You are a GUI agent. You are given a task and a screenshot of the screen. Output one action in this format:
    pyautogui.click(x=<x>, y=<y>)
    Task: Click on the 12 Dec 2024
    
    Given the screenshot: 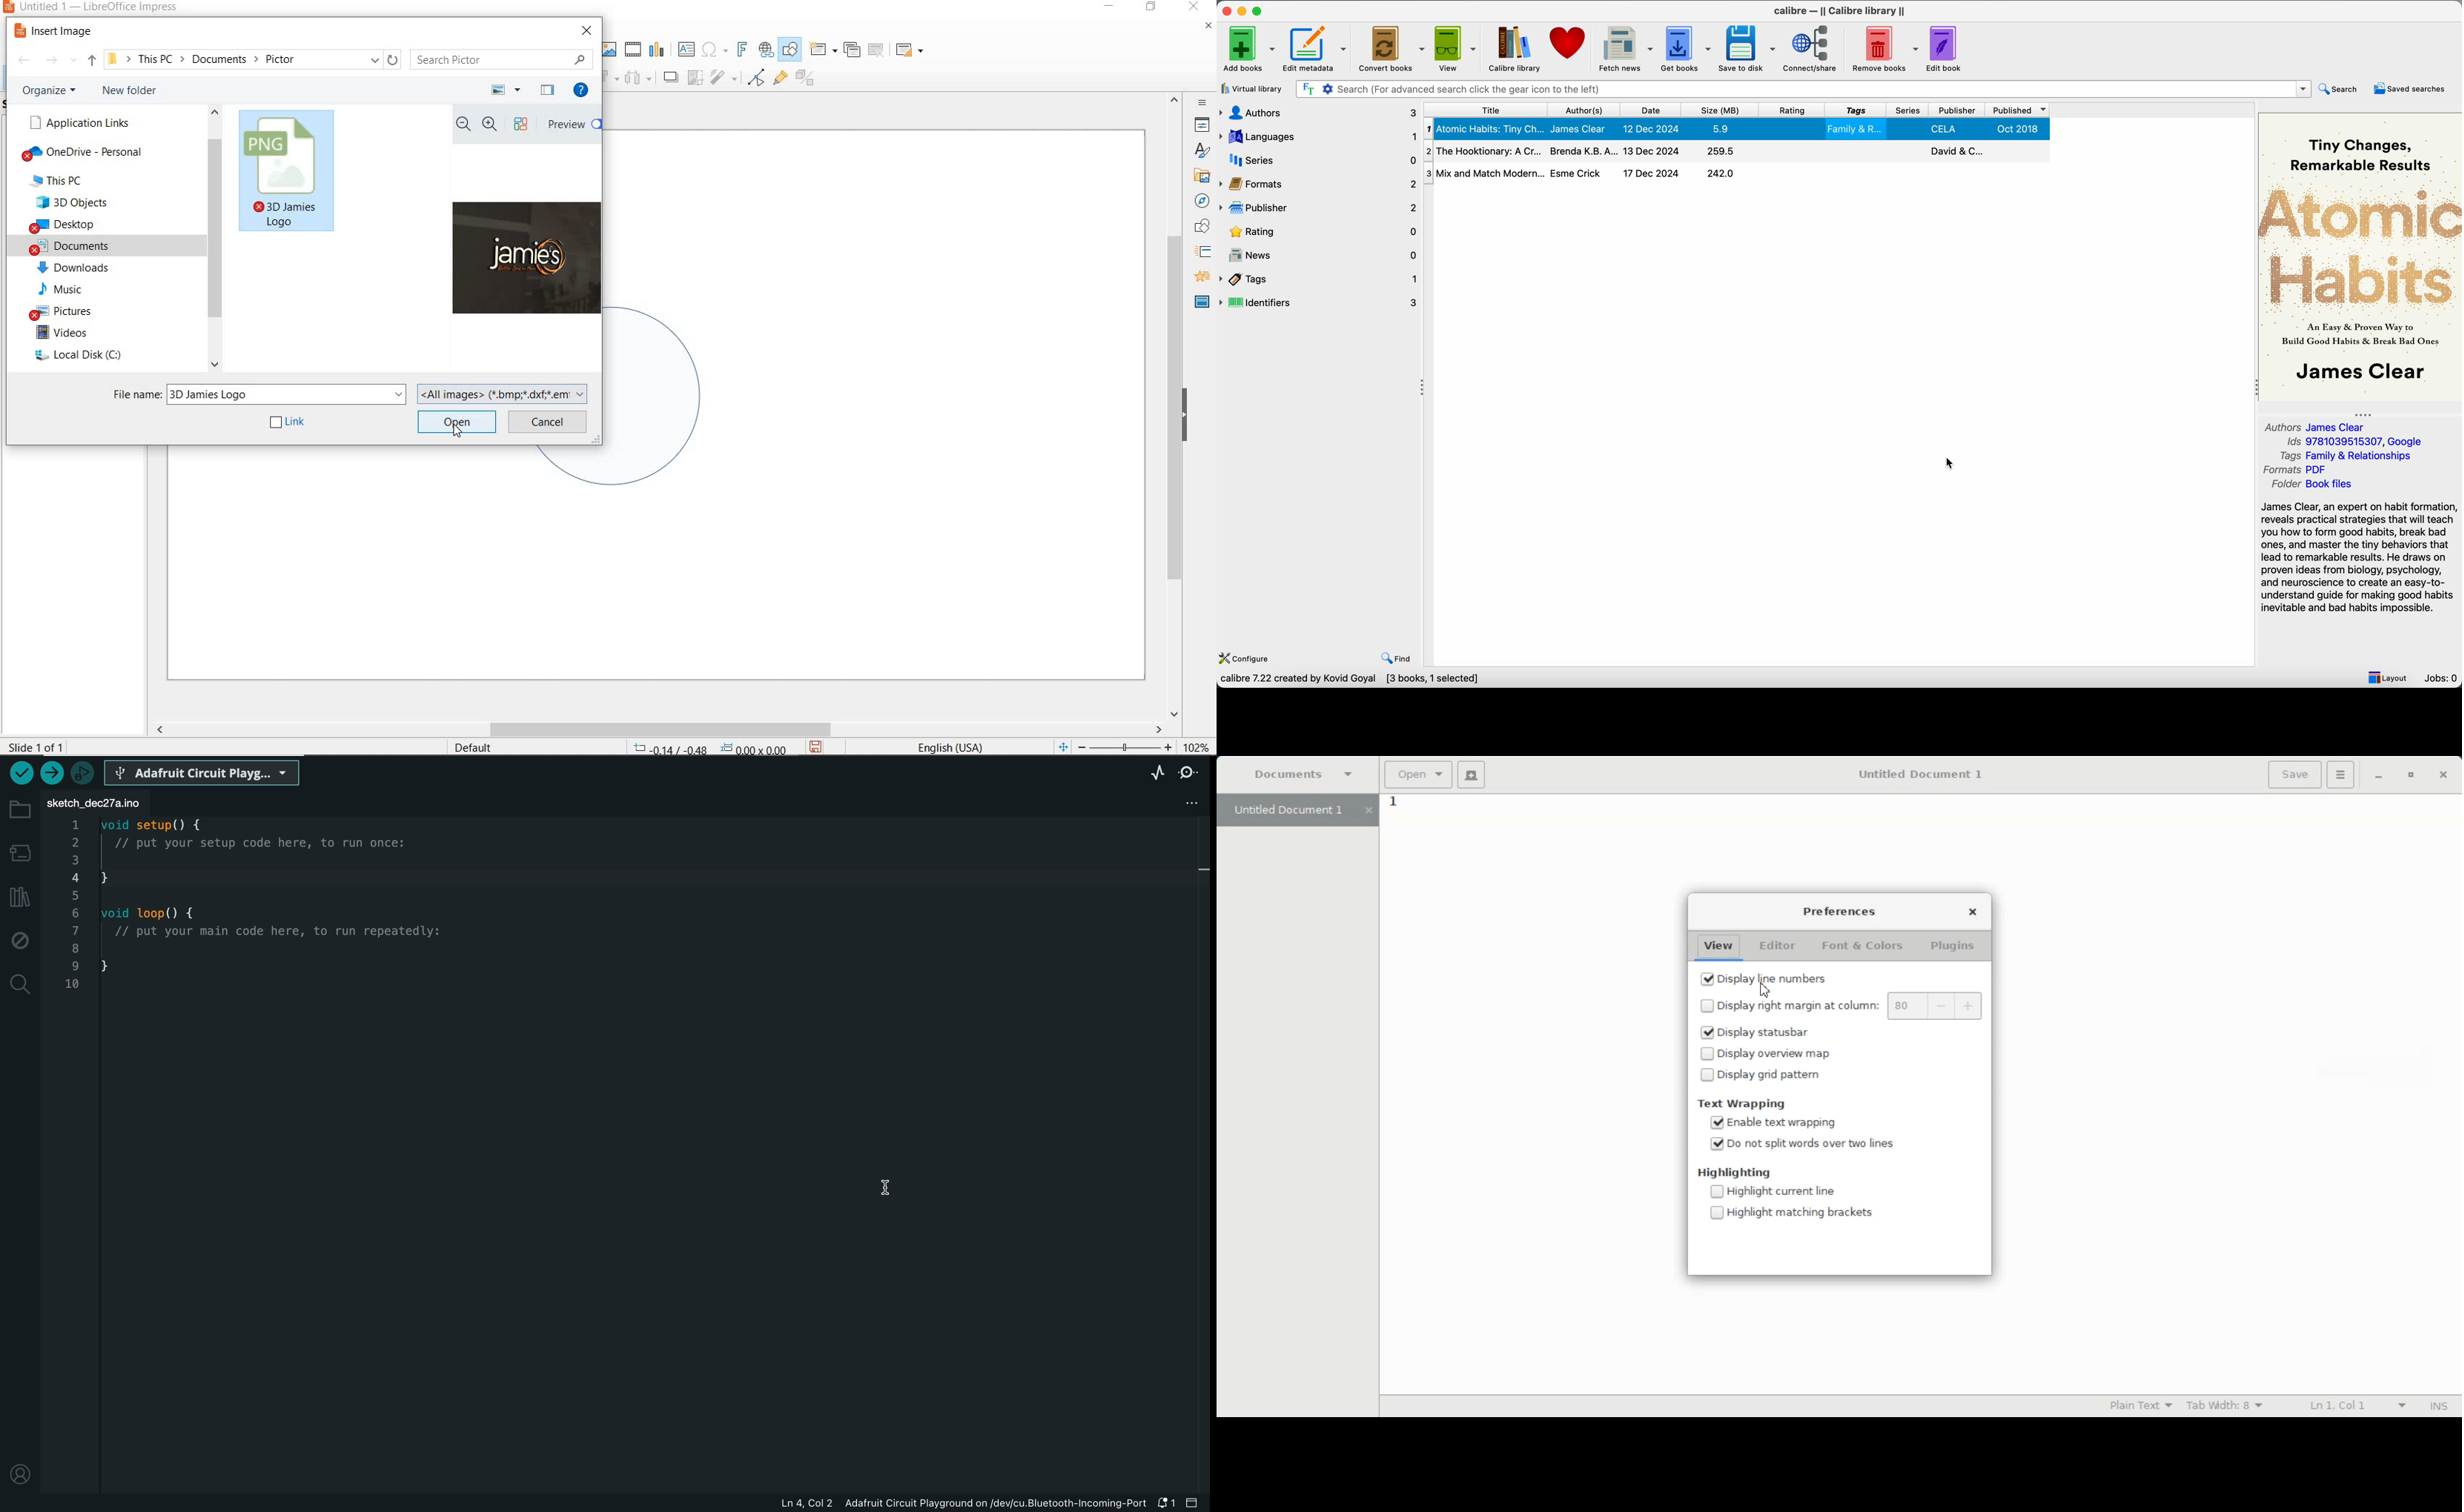 What is the action you would take?
    pyautogui.click(x=1653, y=128)
    